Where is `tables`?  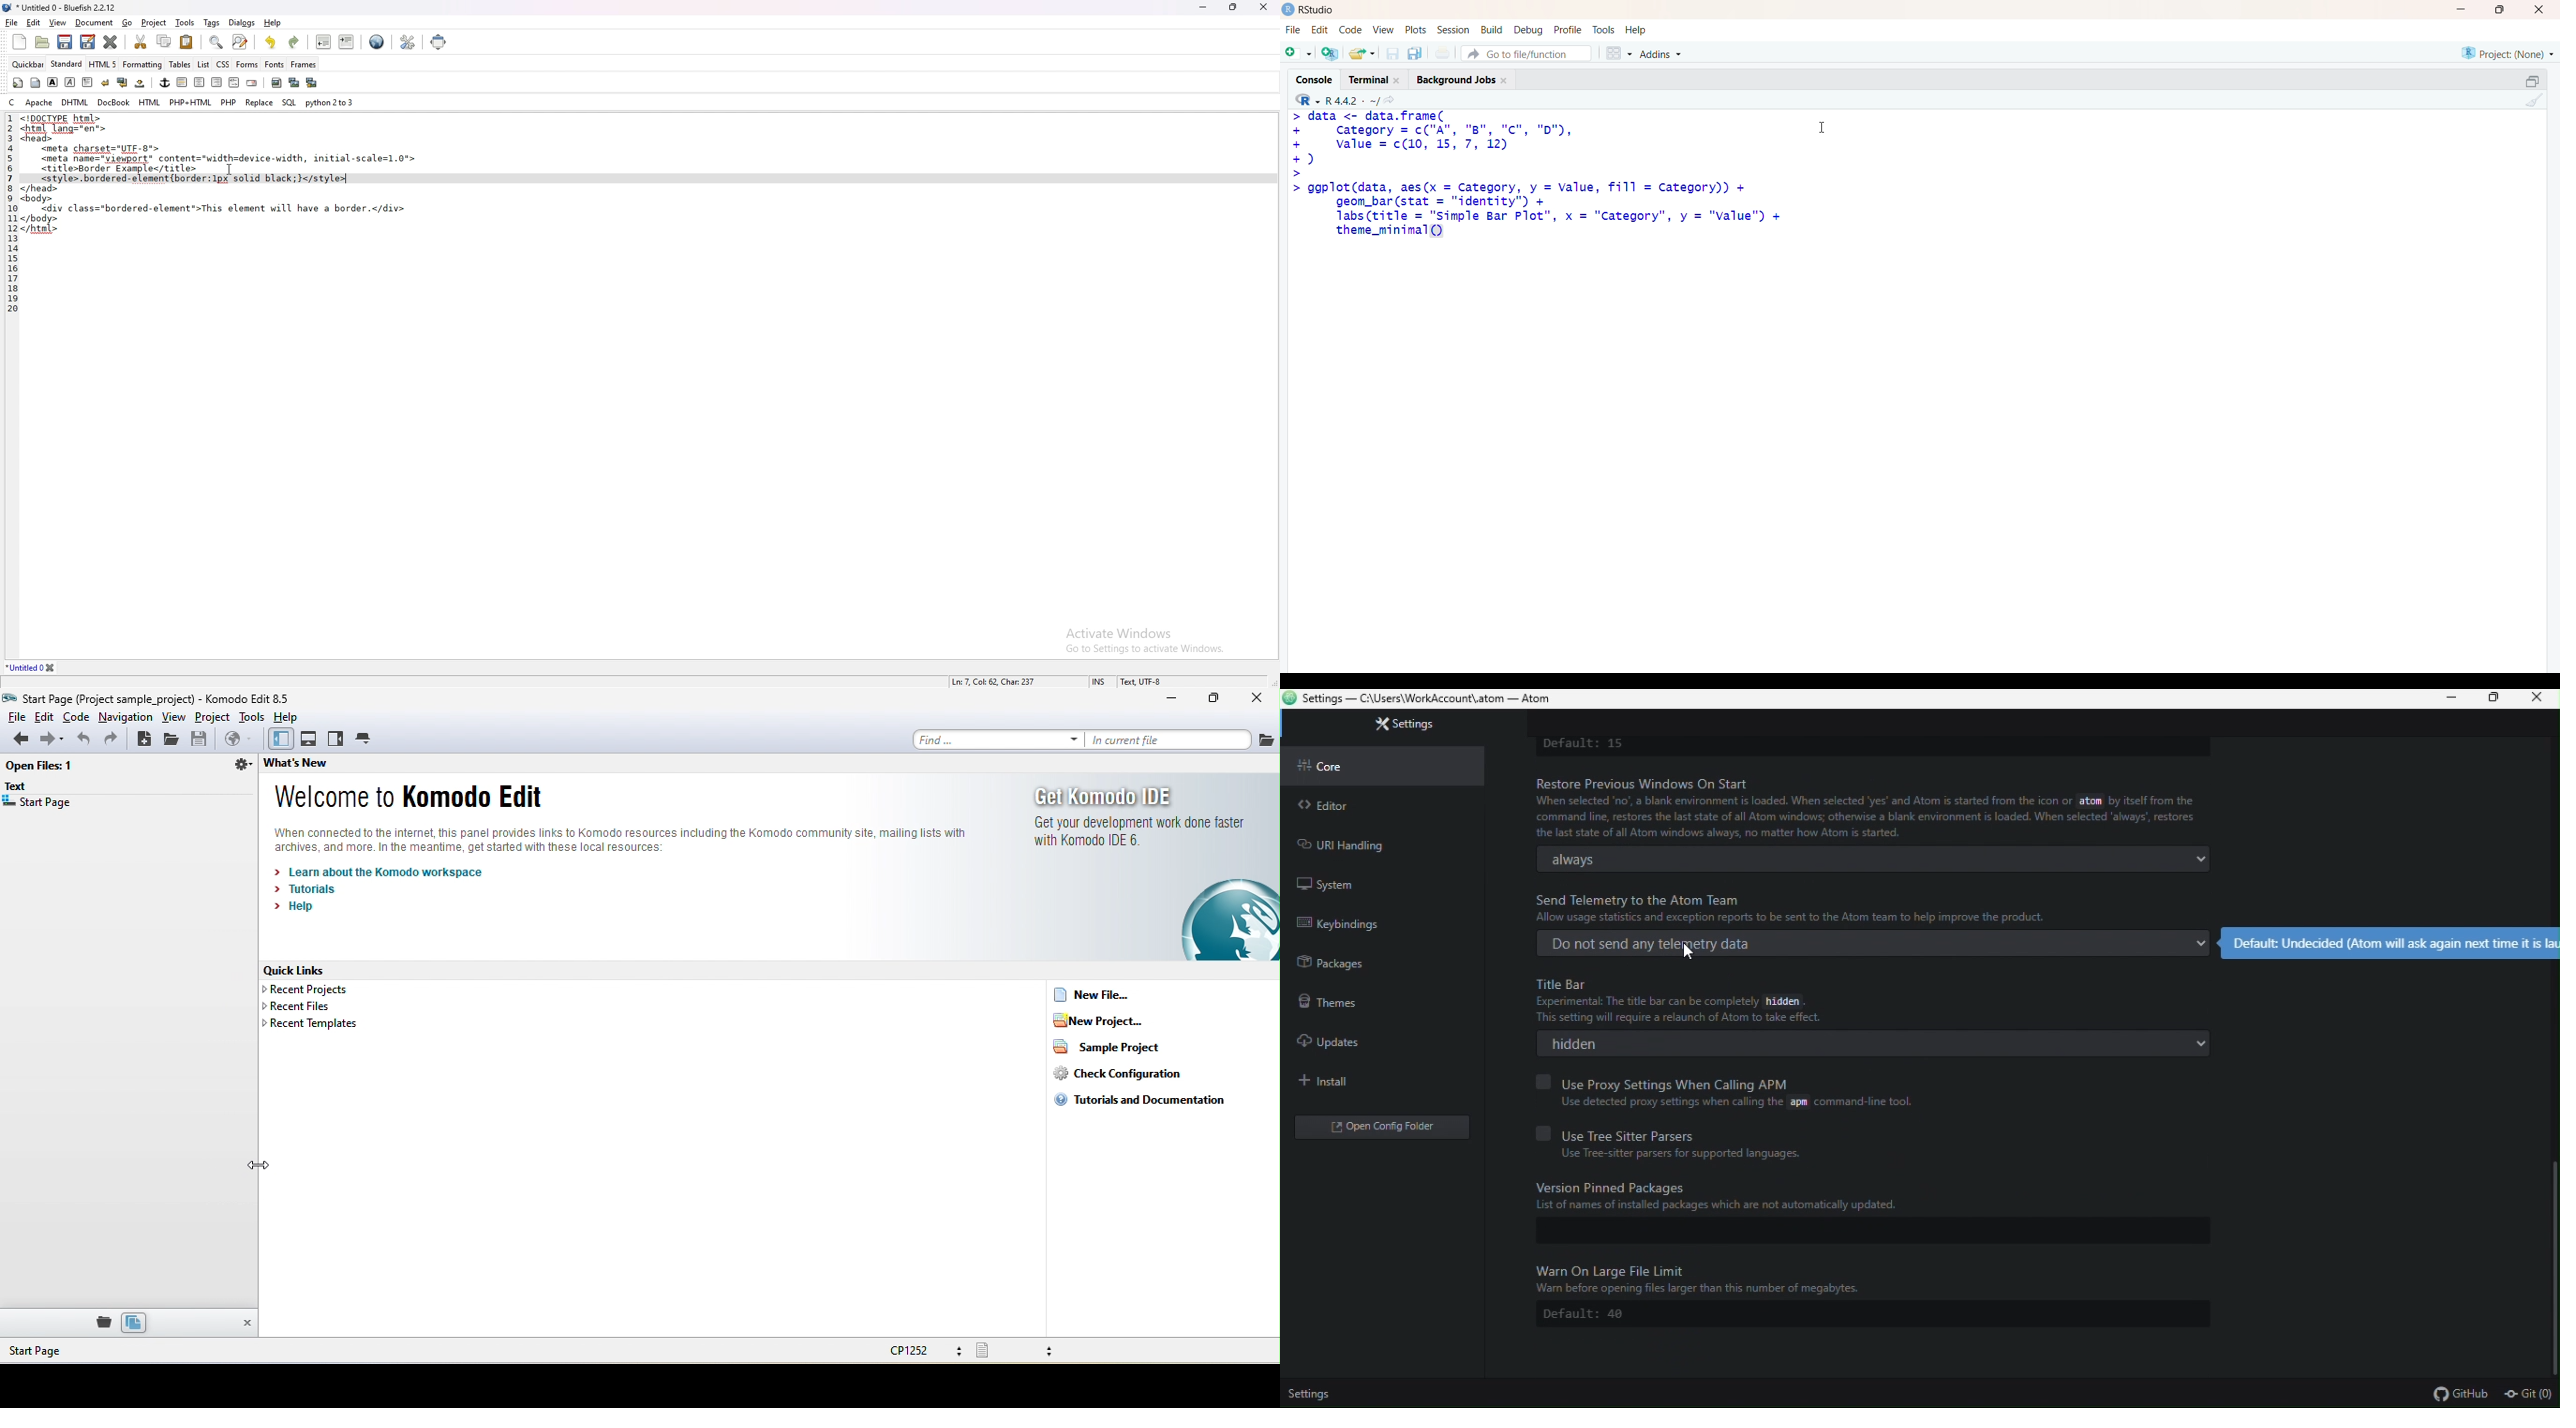 tables is located at coordinates (181, 64).